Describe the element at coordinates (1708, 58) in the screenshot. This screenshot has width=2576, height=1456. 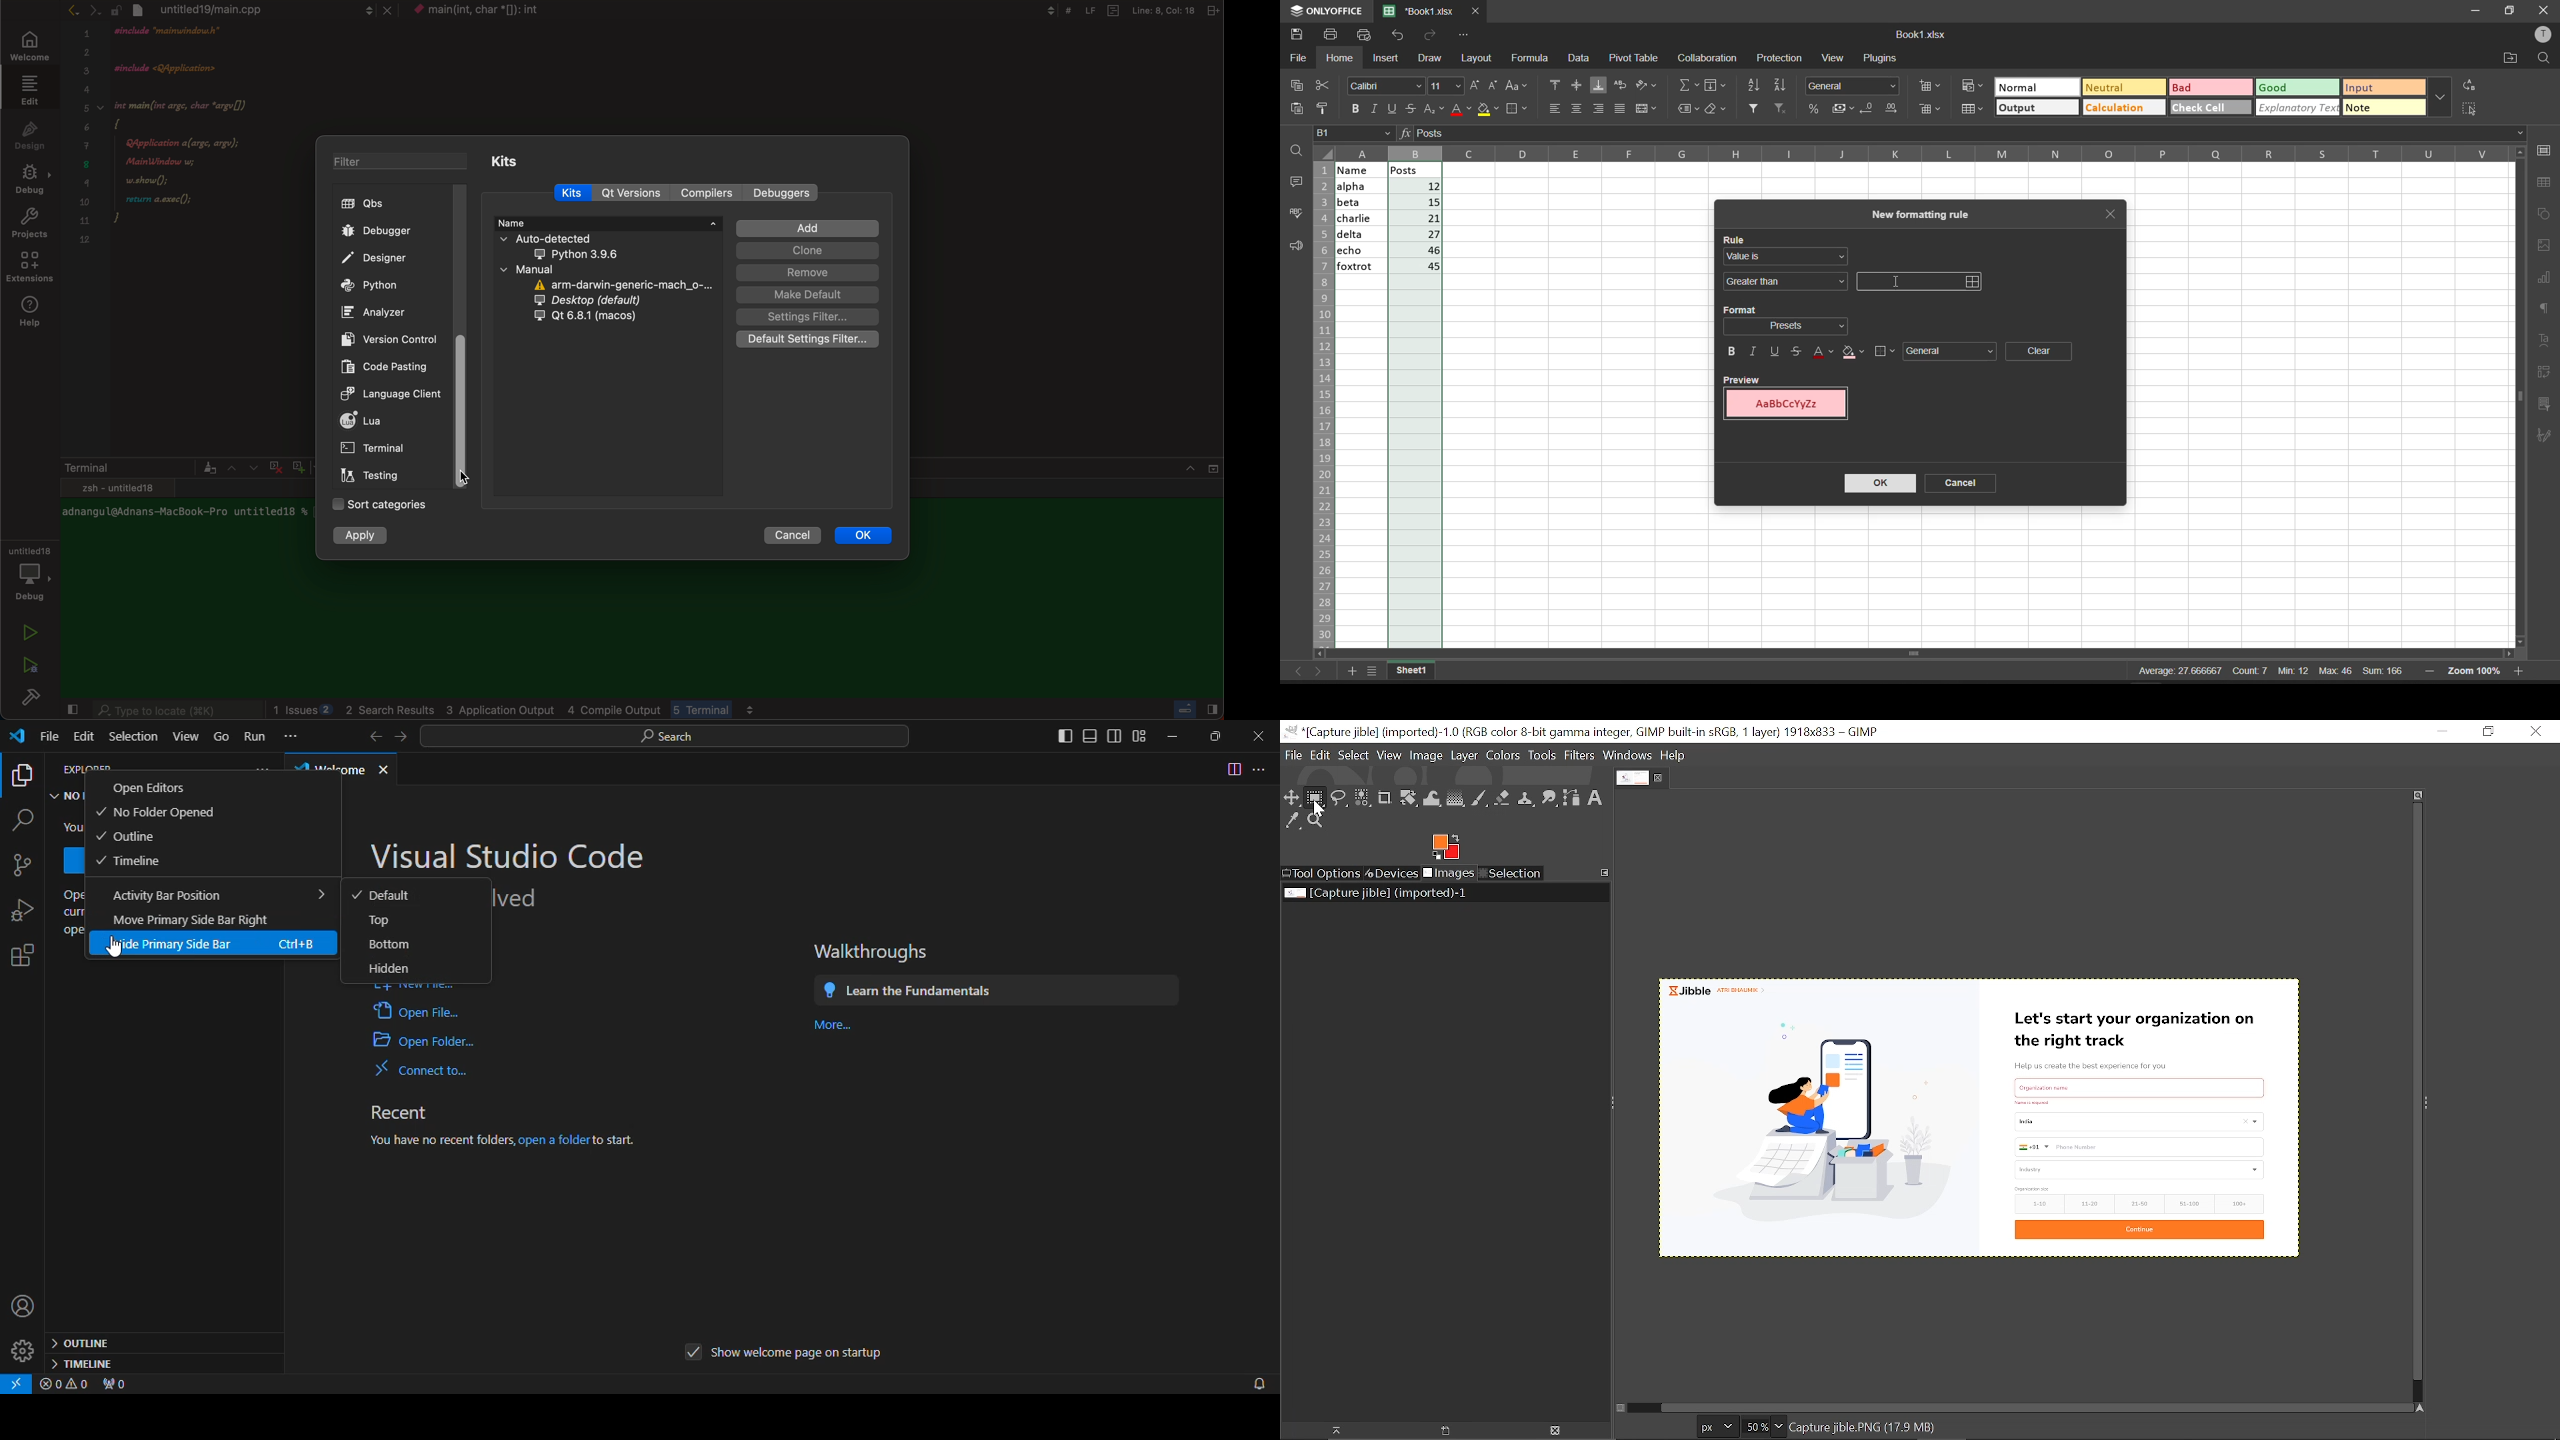
I see `collaboration` at that location.